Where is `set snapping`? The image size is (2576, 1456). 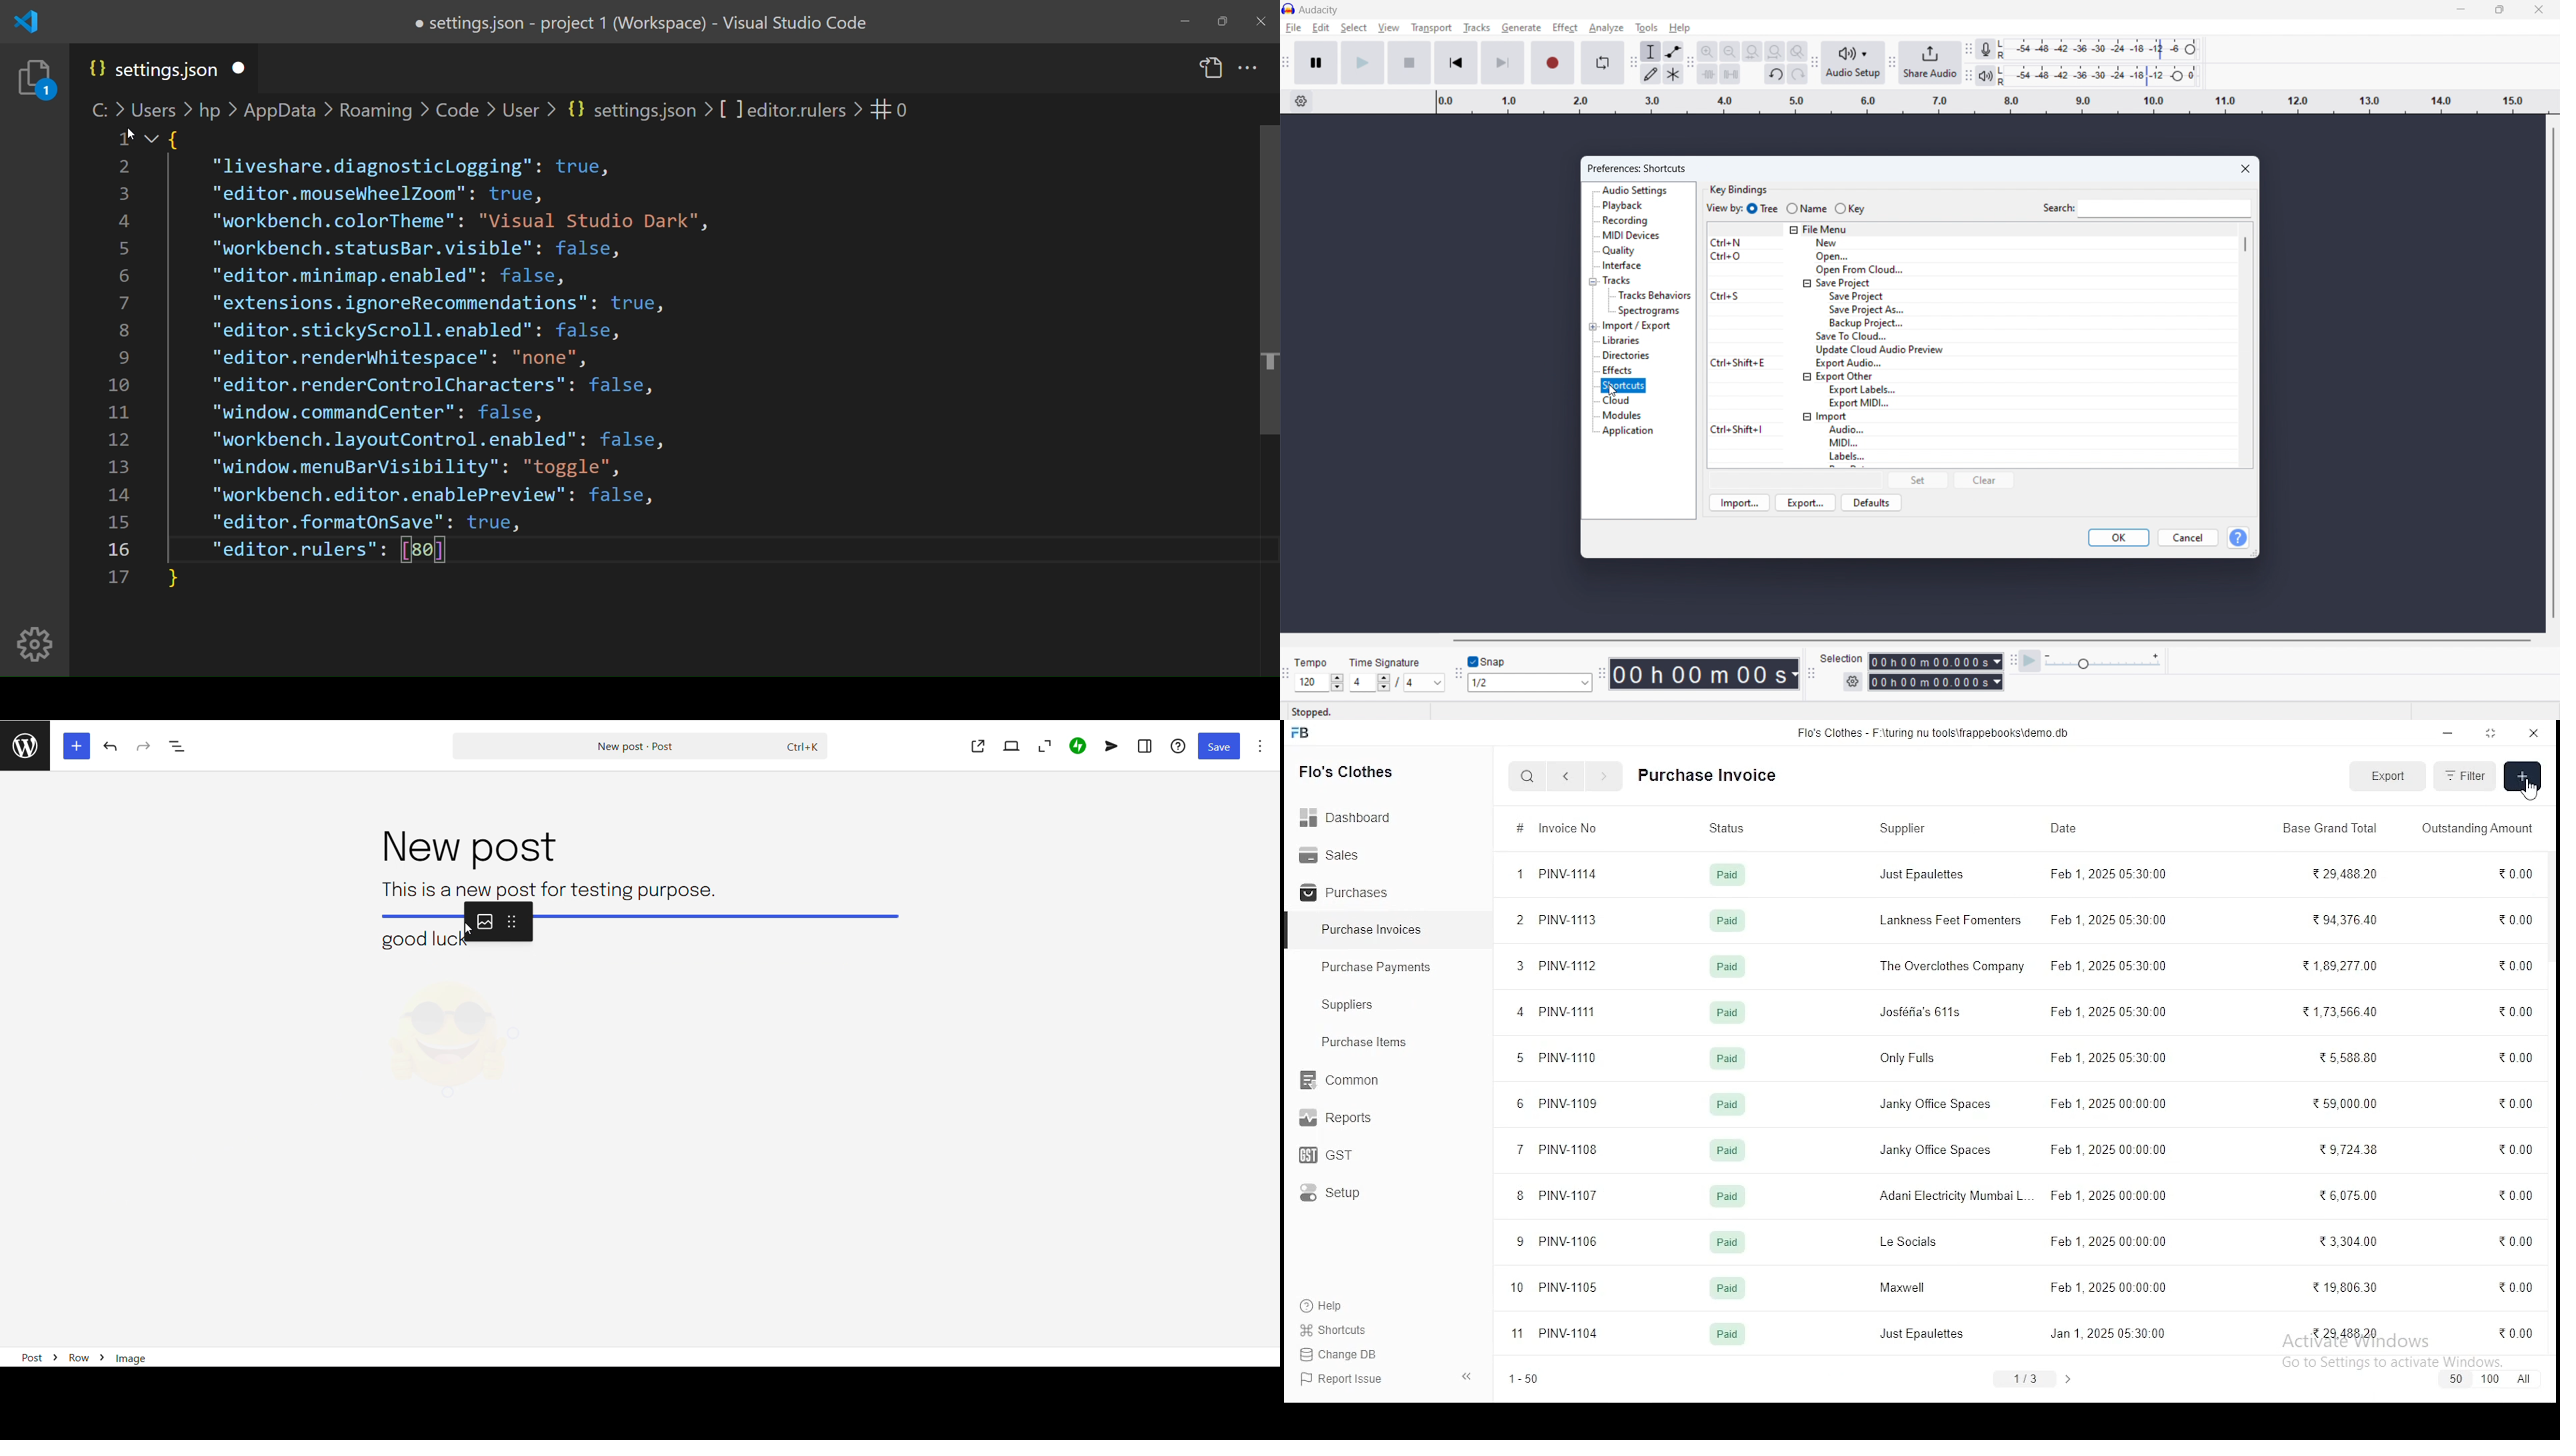
set snapping is located at coordinates (1529, 682).